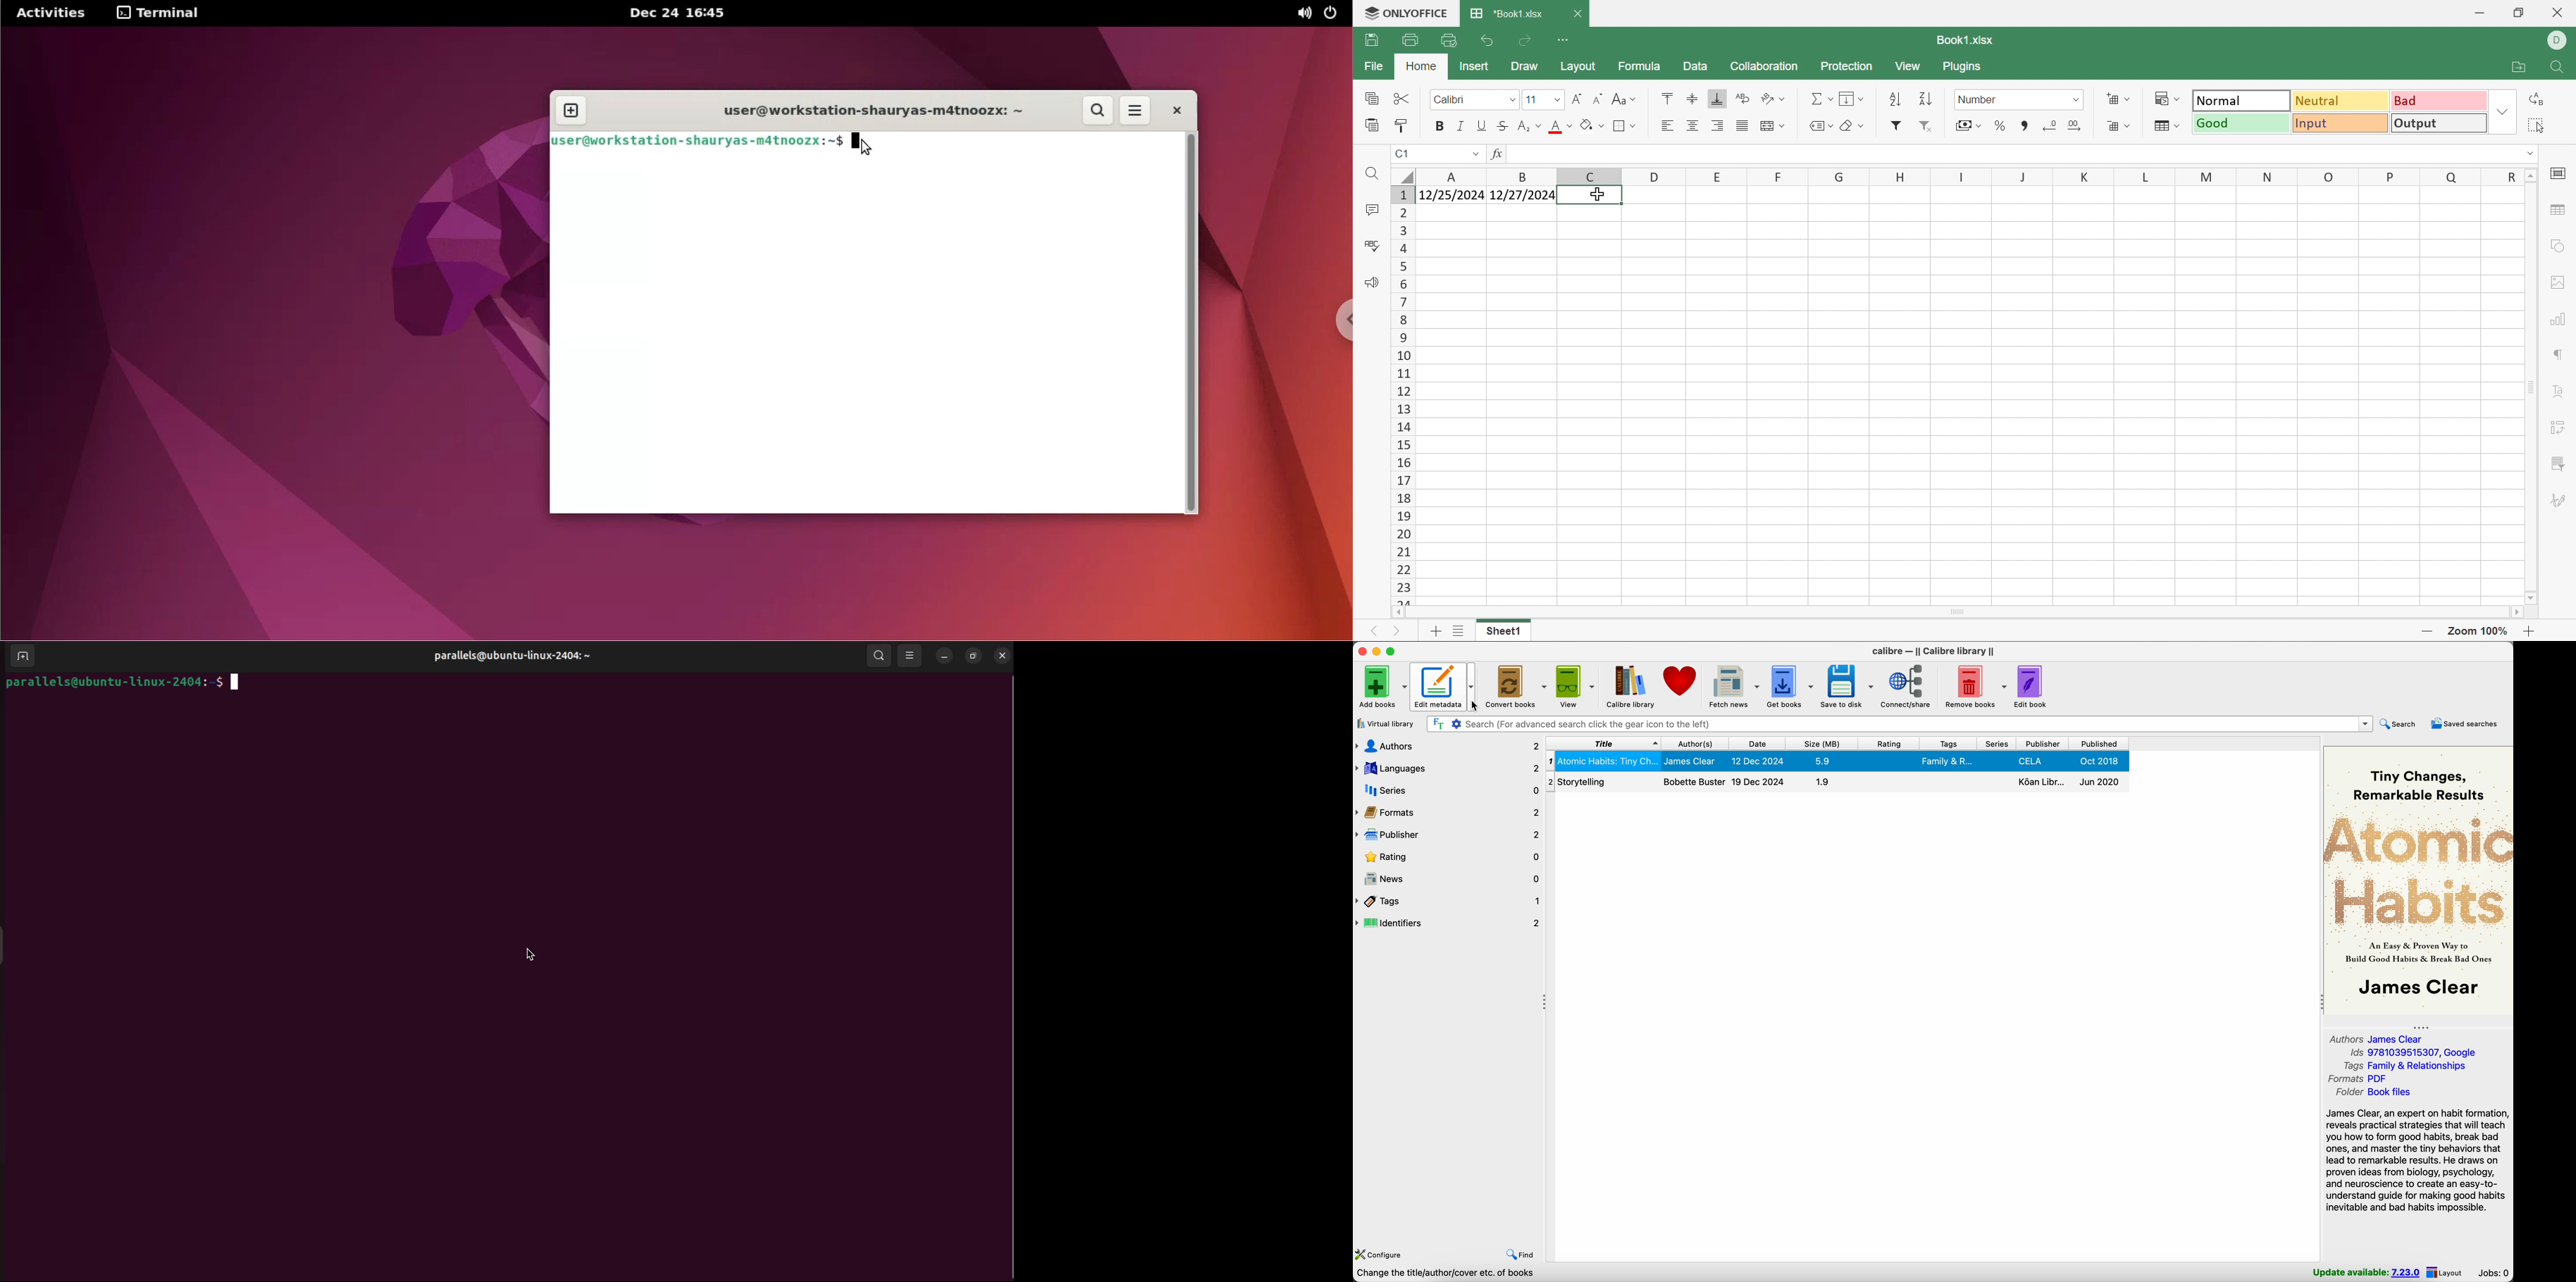 This screenshot has width=2576, height=1288. Describe the element at coordinates (2533, 124) in the screenshot. I see `Select all` at that location.